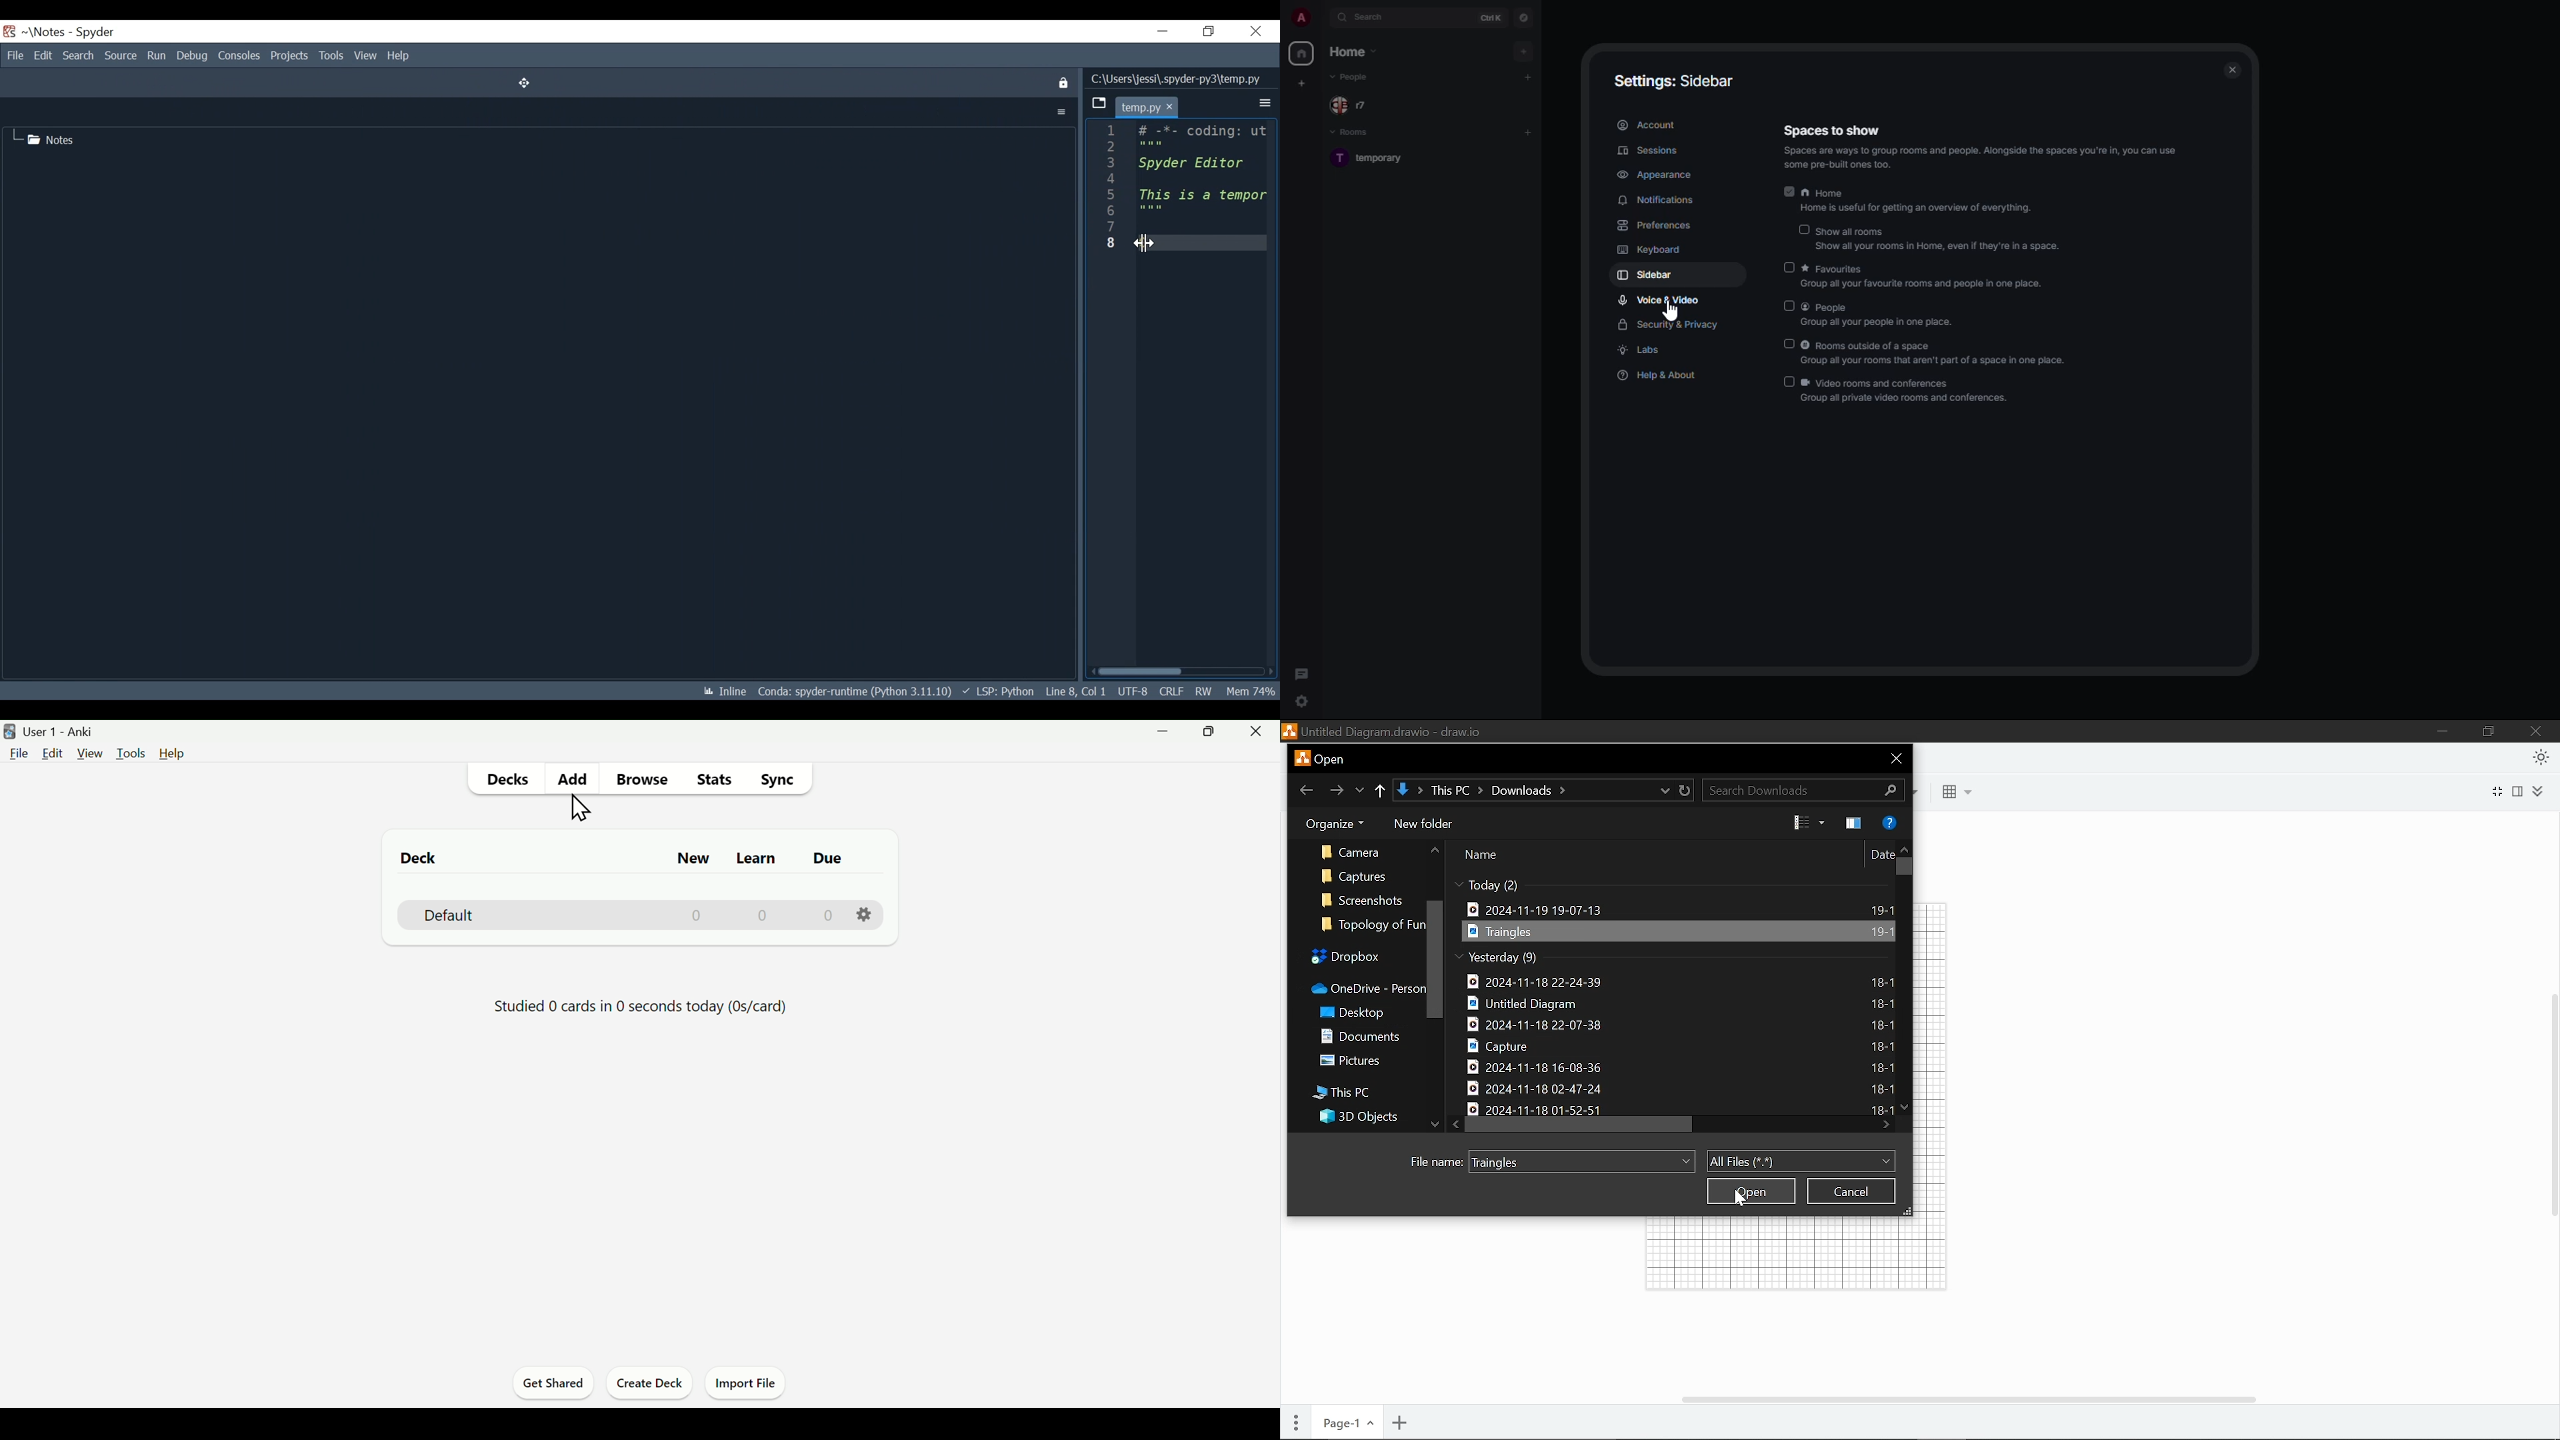 The width and height of the screenshot is (2576, 1456). What do you see at coordinates (331, 57) in the screenshot?
I see `Tools` at bounding box center [331, 57].